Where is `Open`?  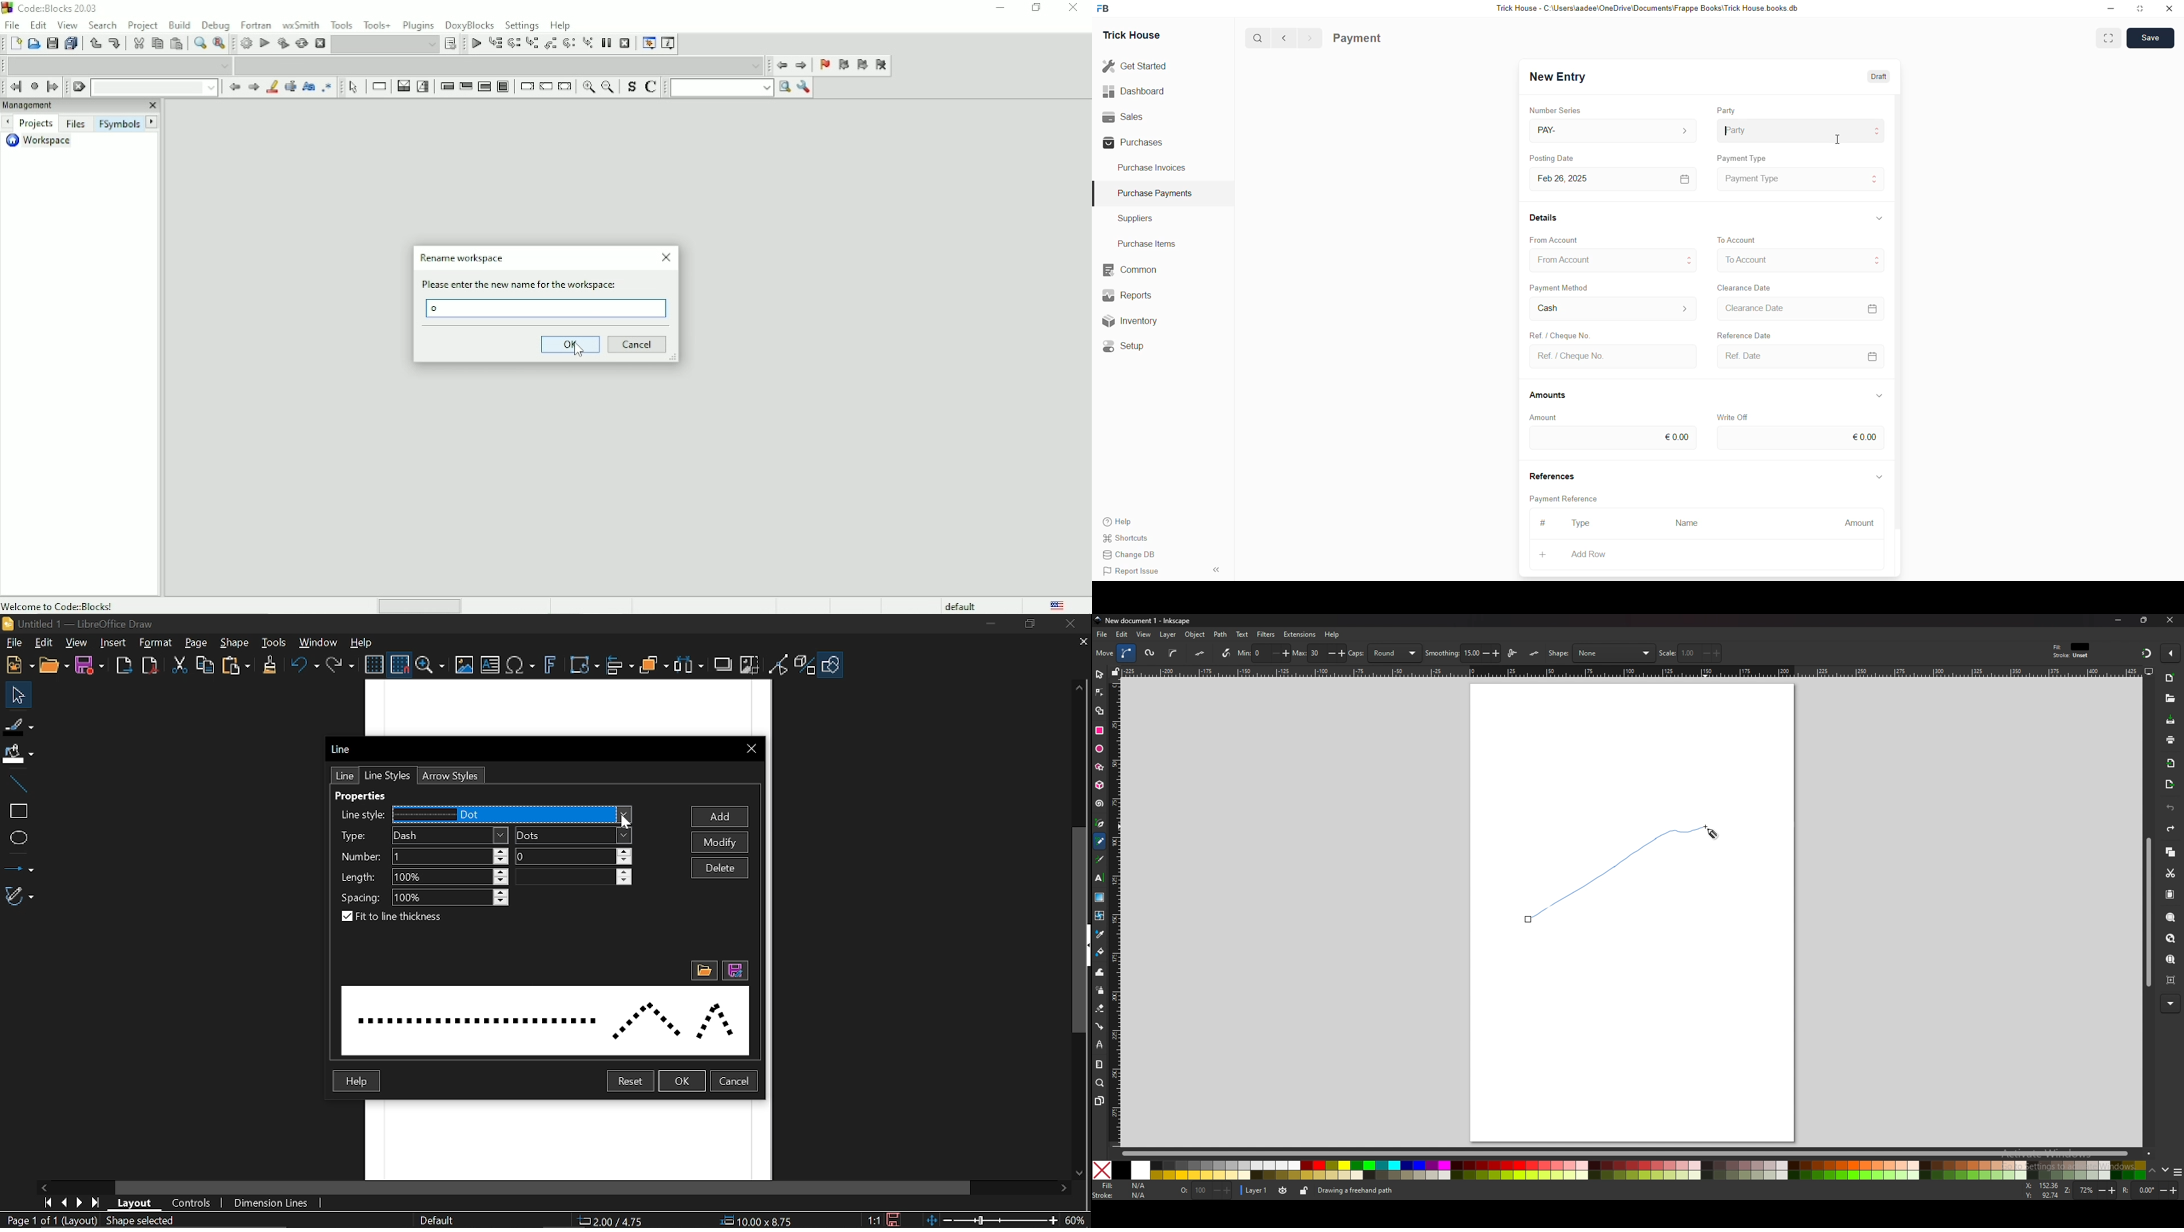 Open is located at coordinates (34, 44).